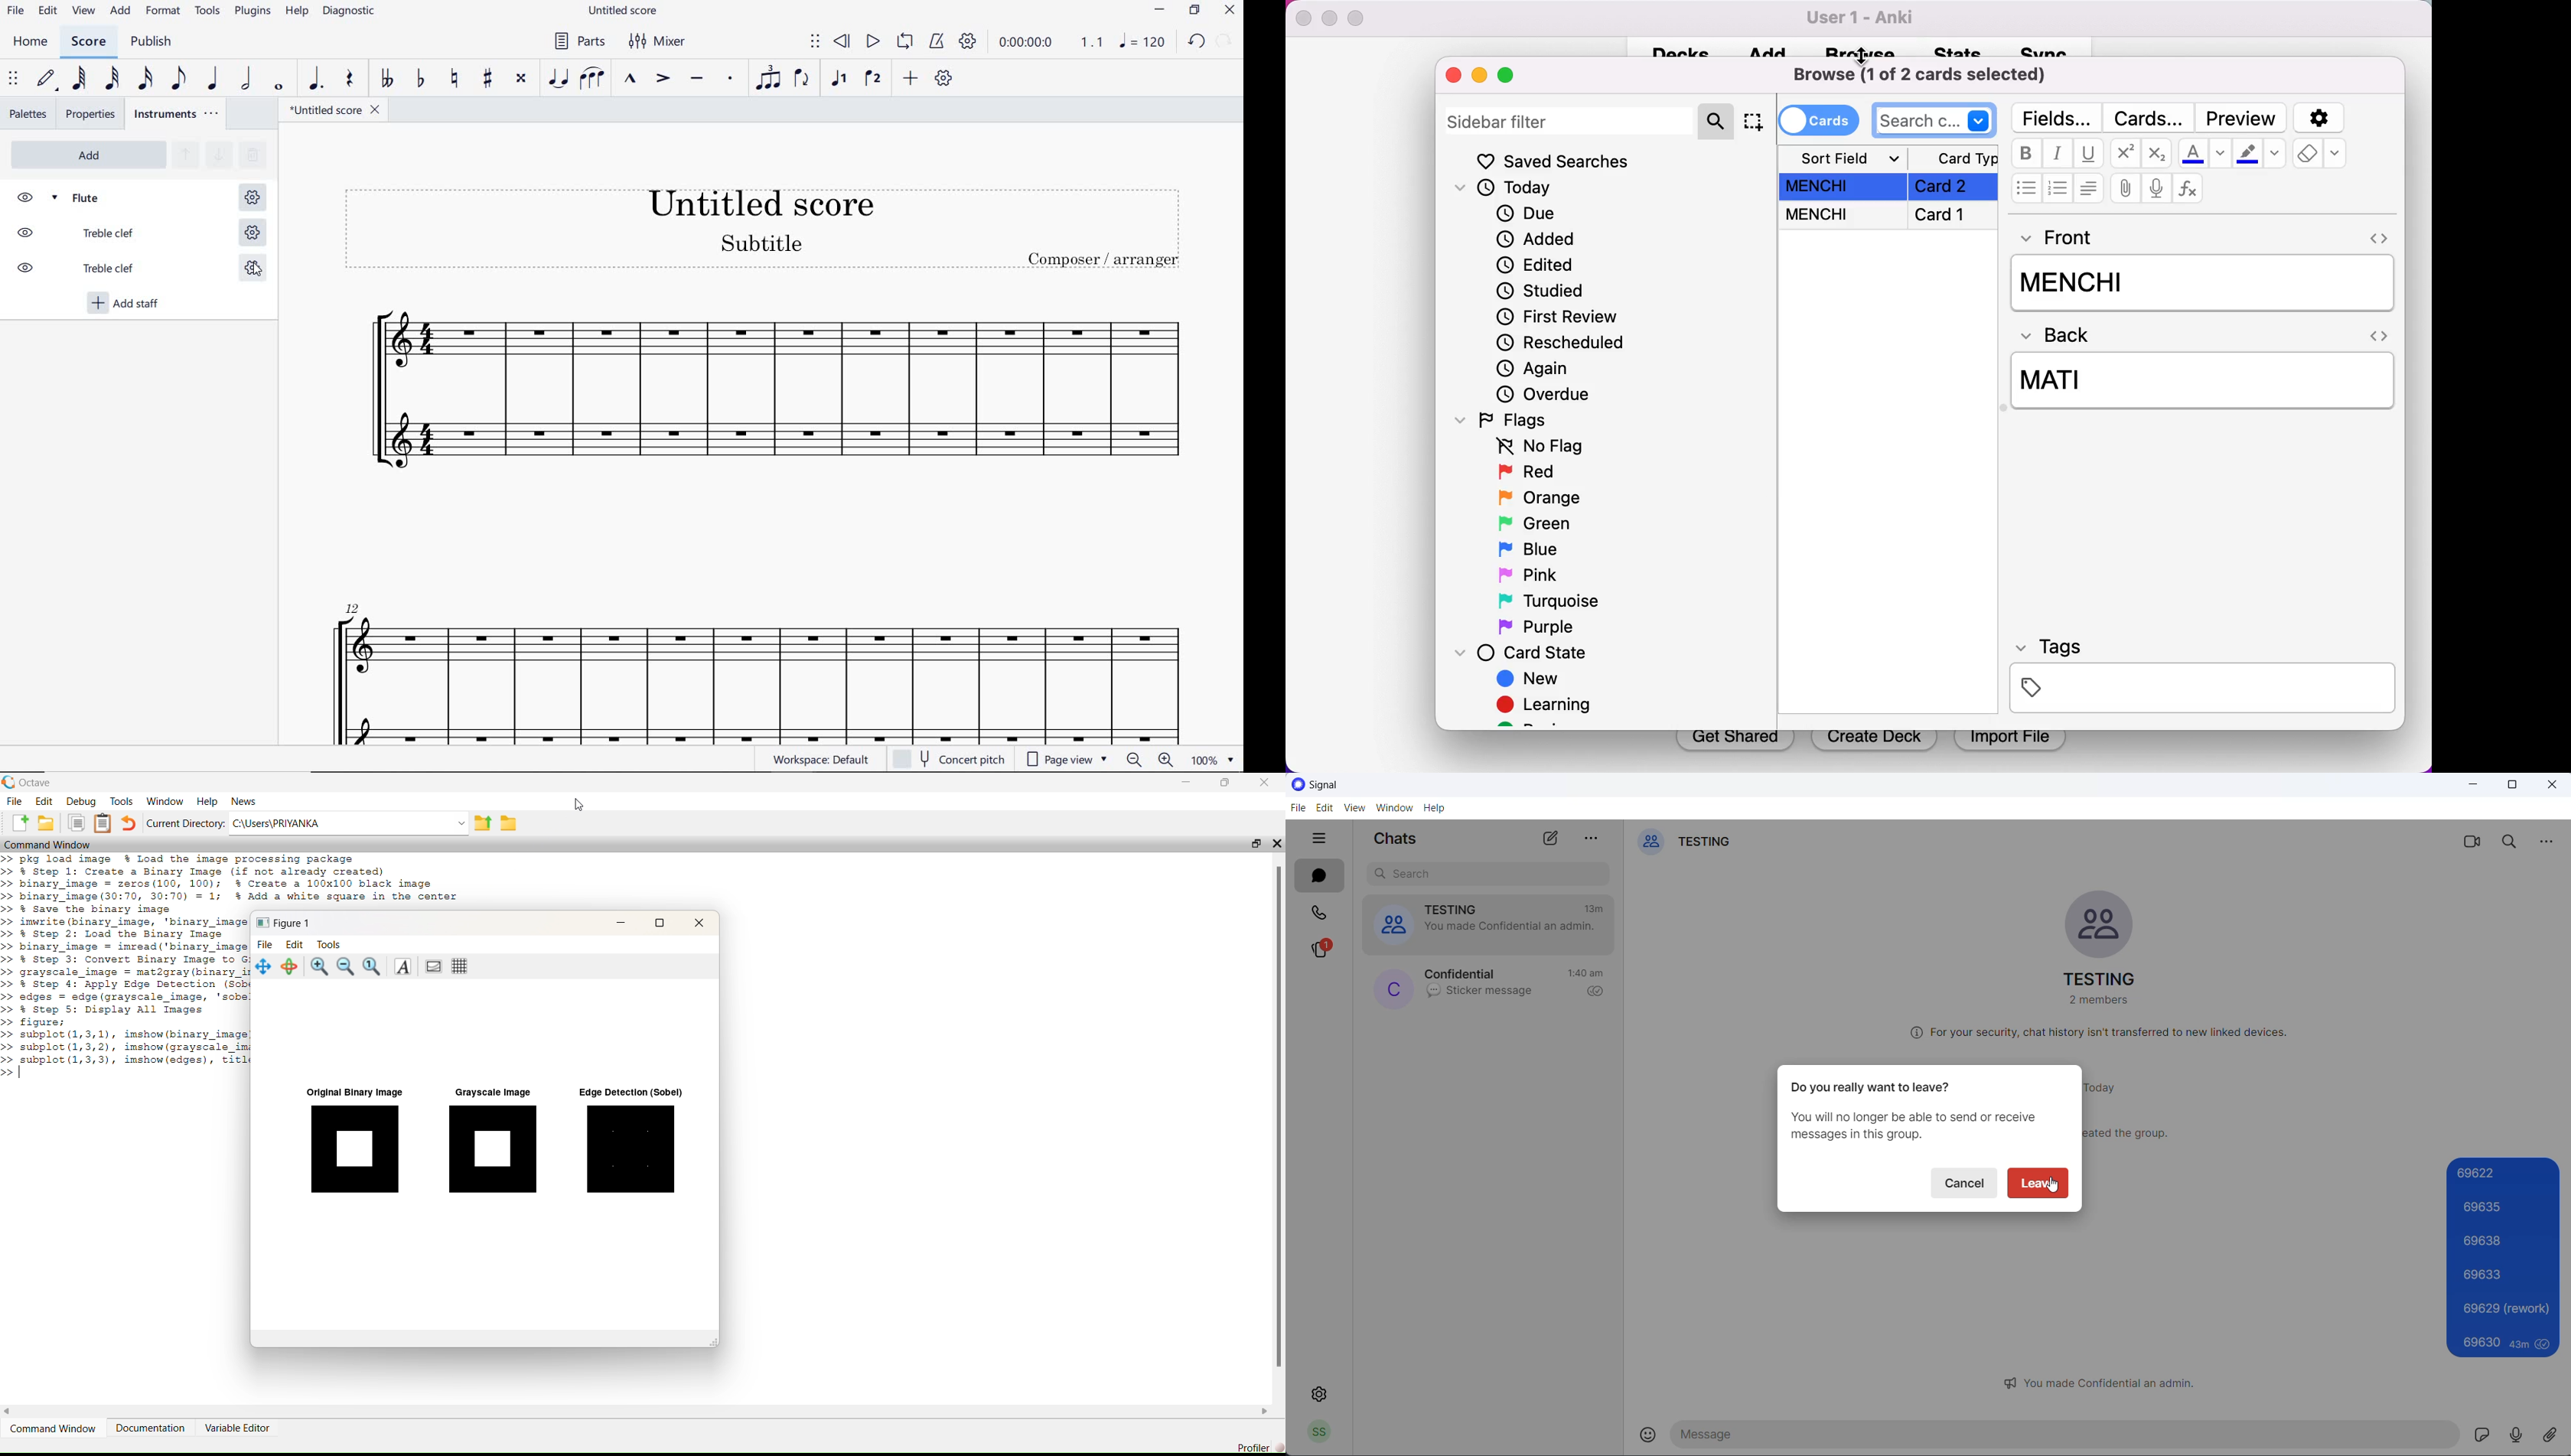  What do you see at coordinates (1588, 972) in the screenshot?
I see `last active time` at bounding box center [1588, 972].